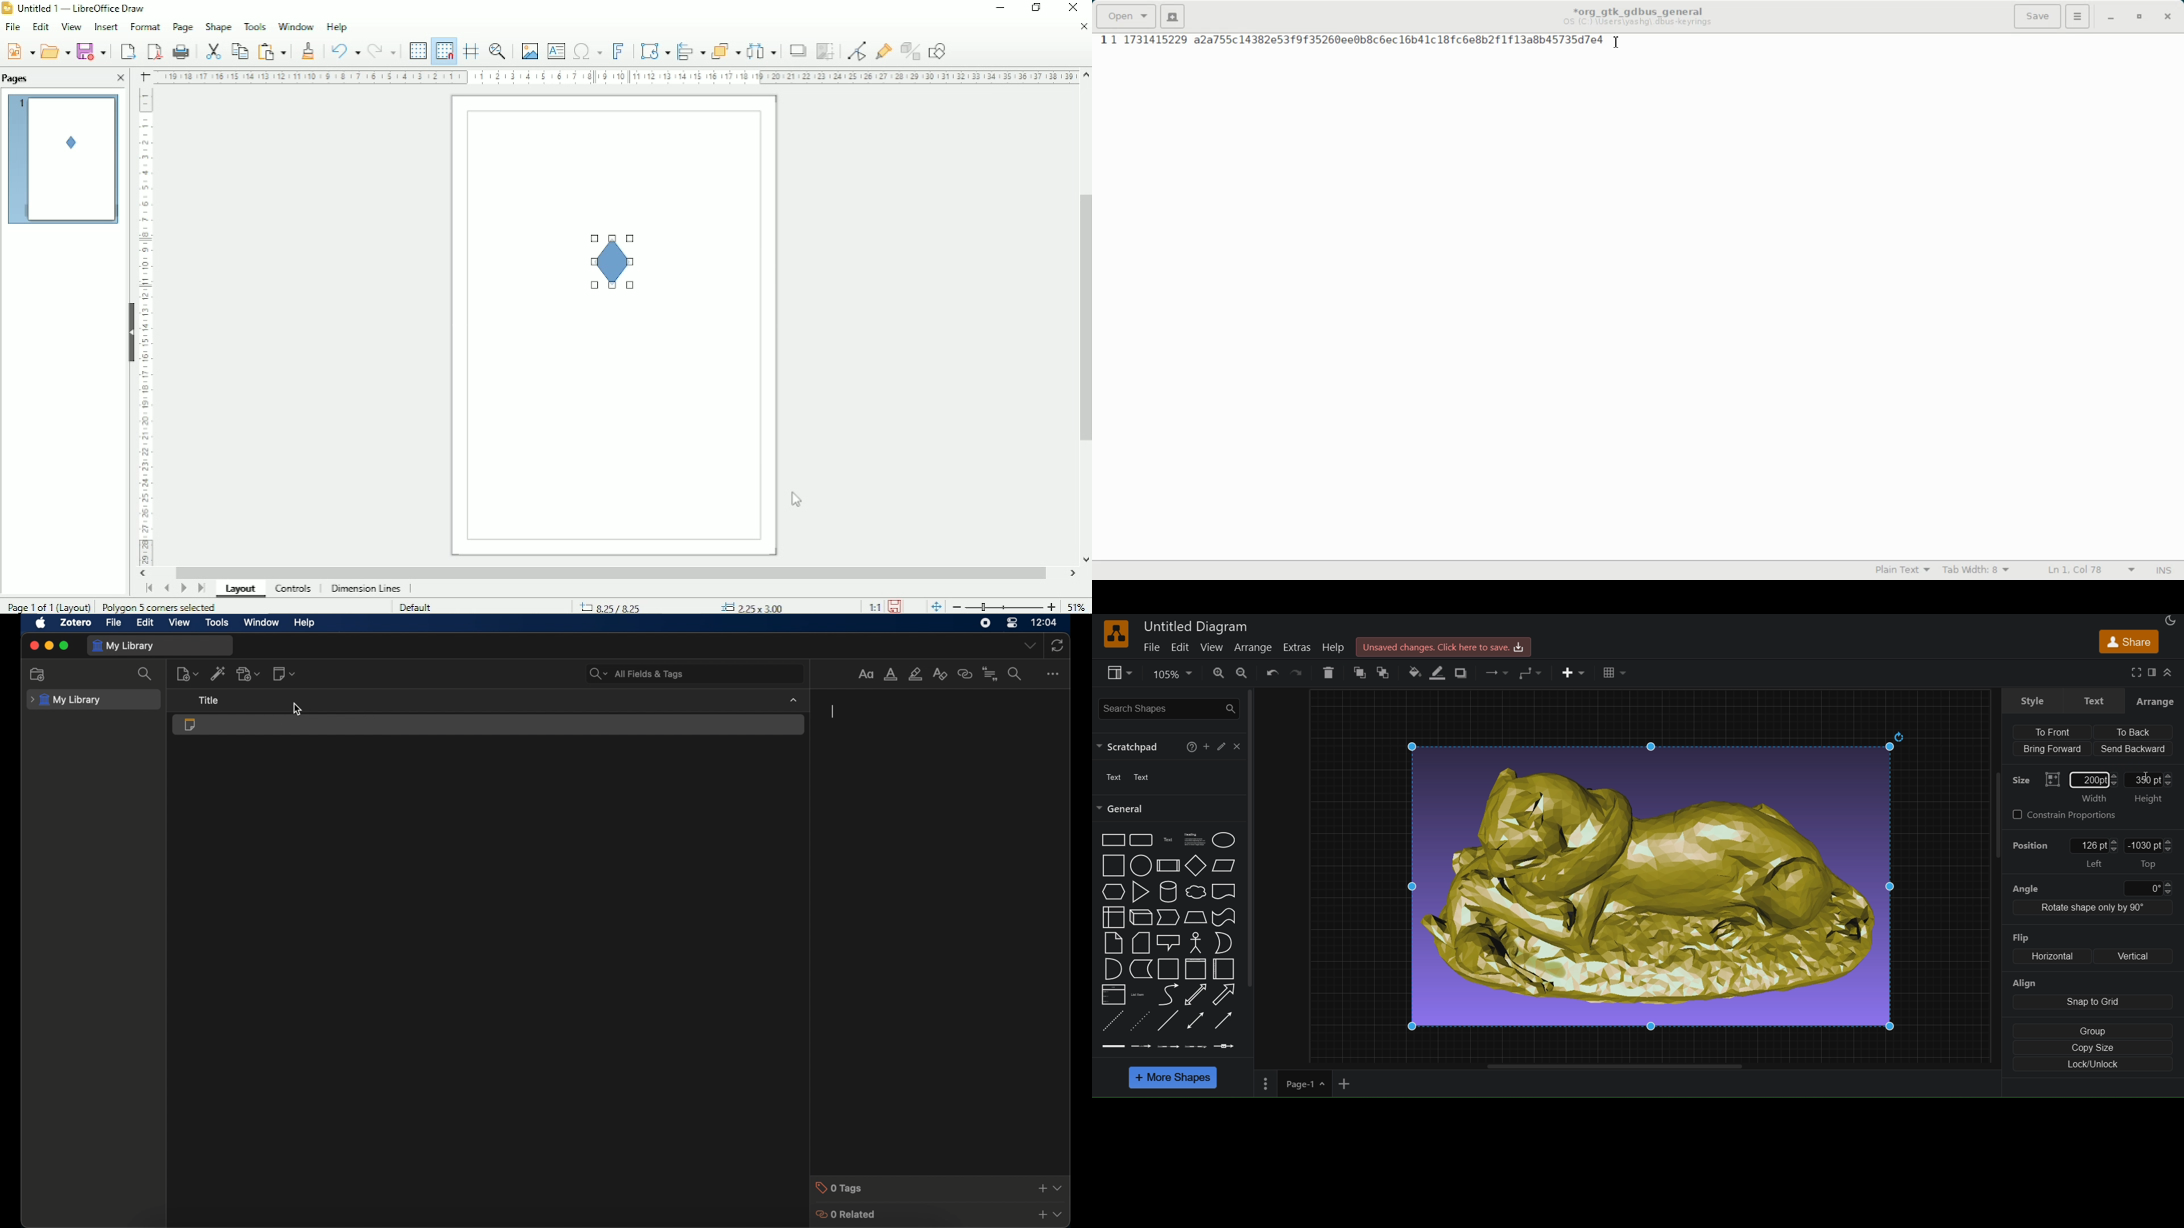 The height and width of the screenshot is (1232, 2184). Describe the element at coordinates (419, 606) in the screenshot. I see `Default` at that location.